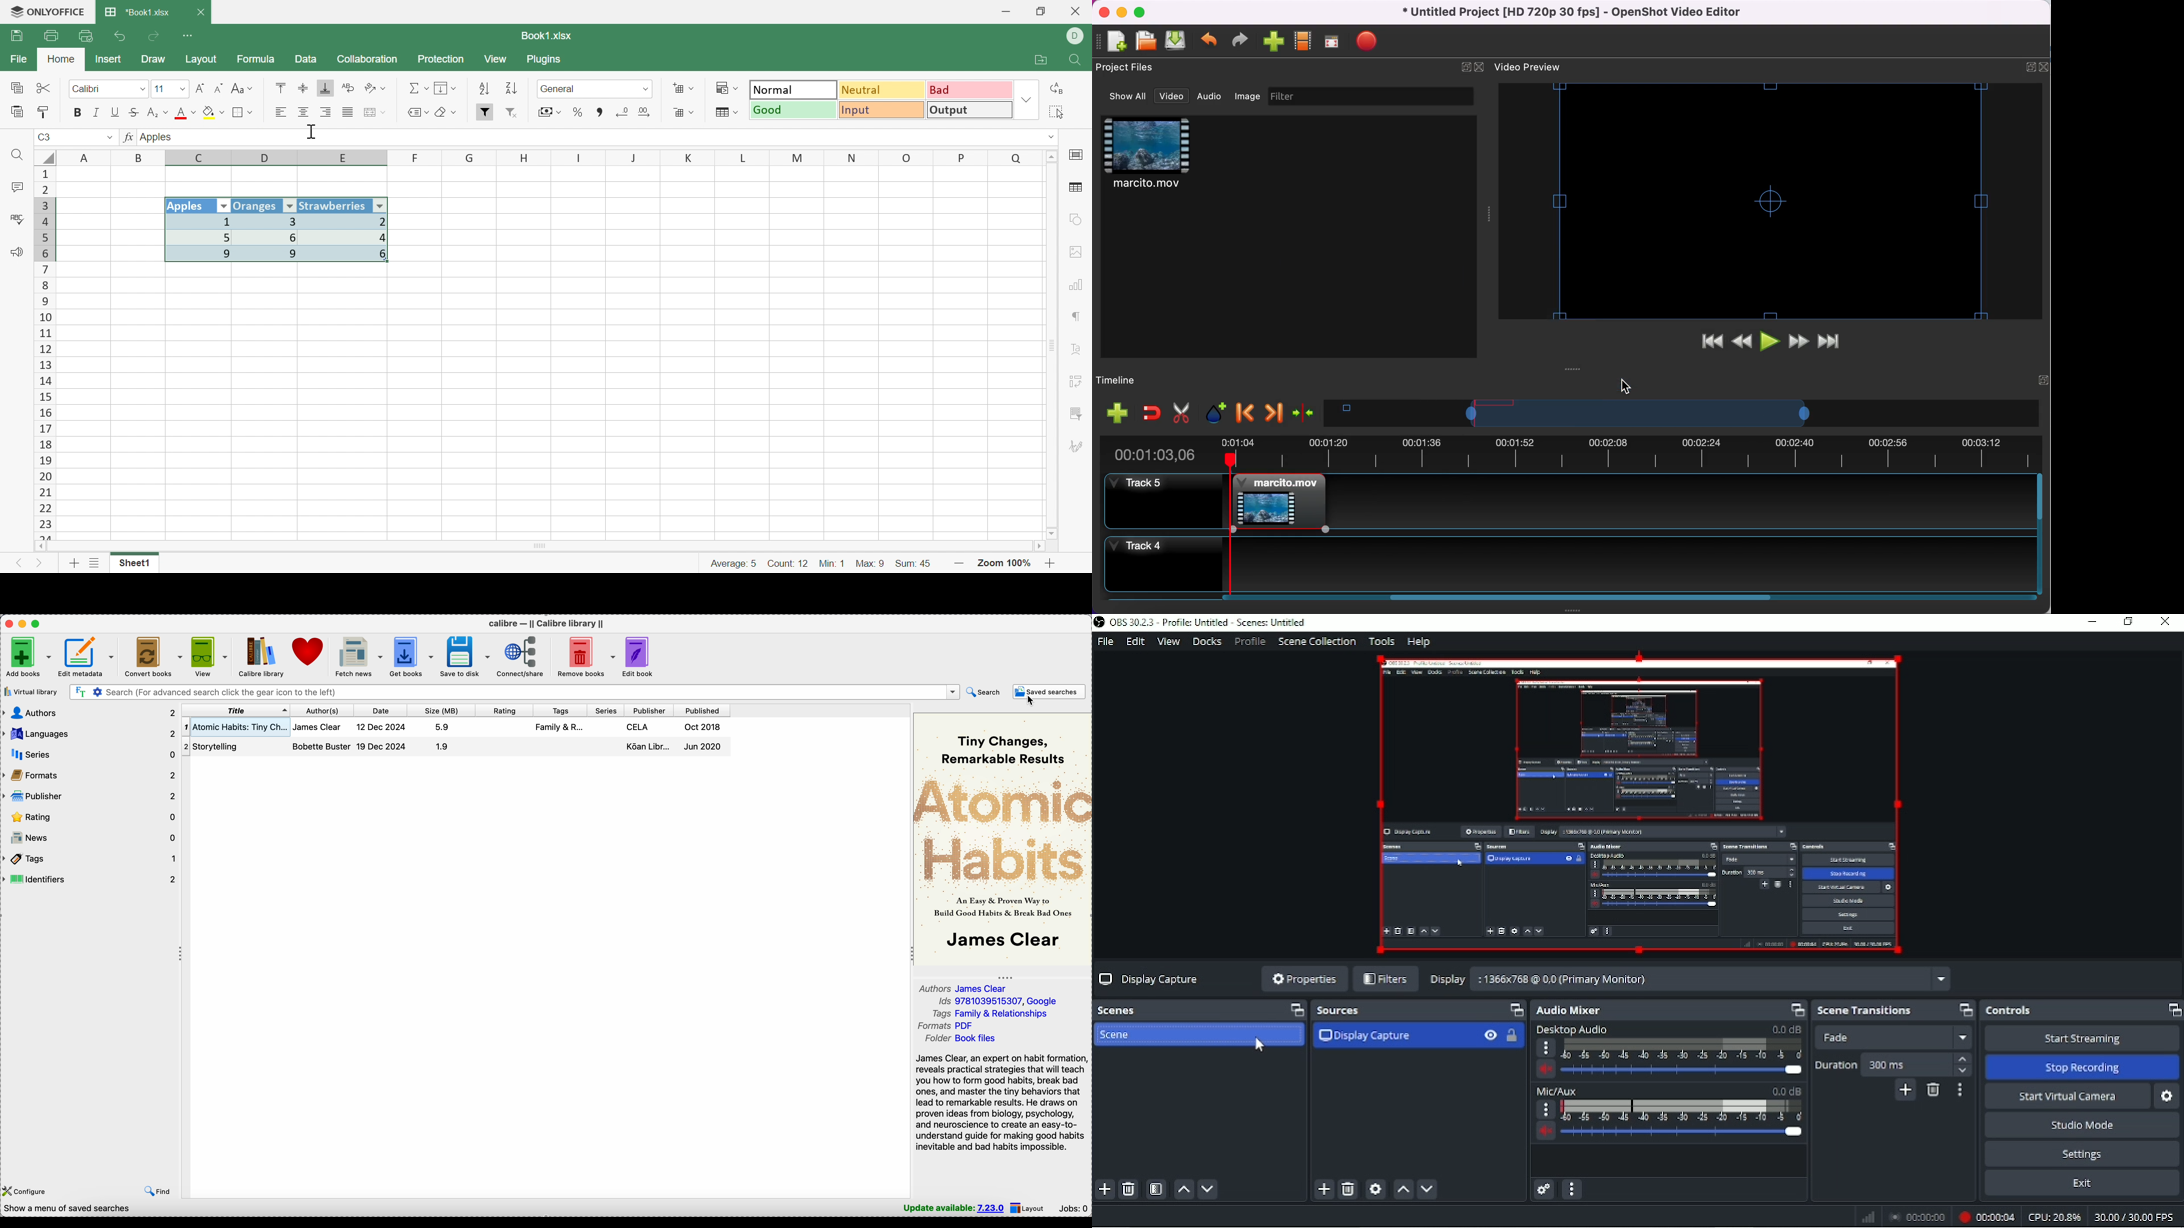  What do you see at coordinates (465, 657) in the screenshot?
I see `save to disk` at bounding box center [465, 657].